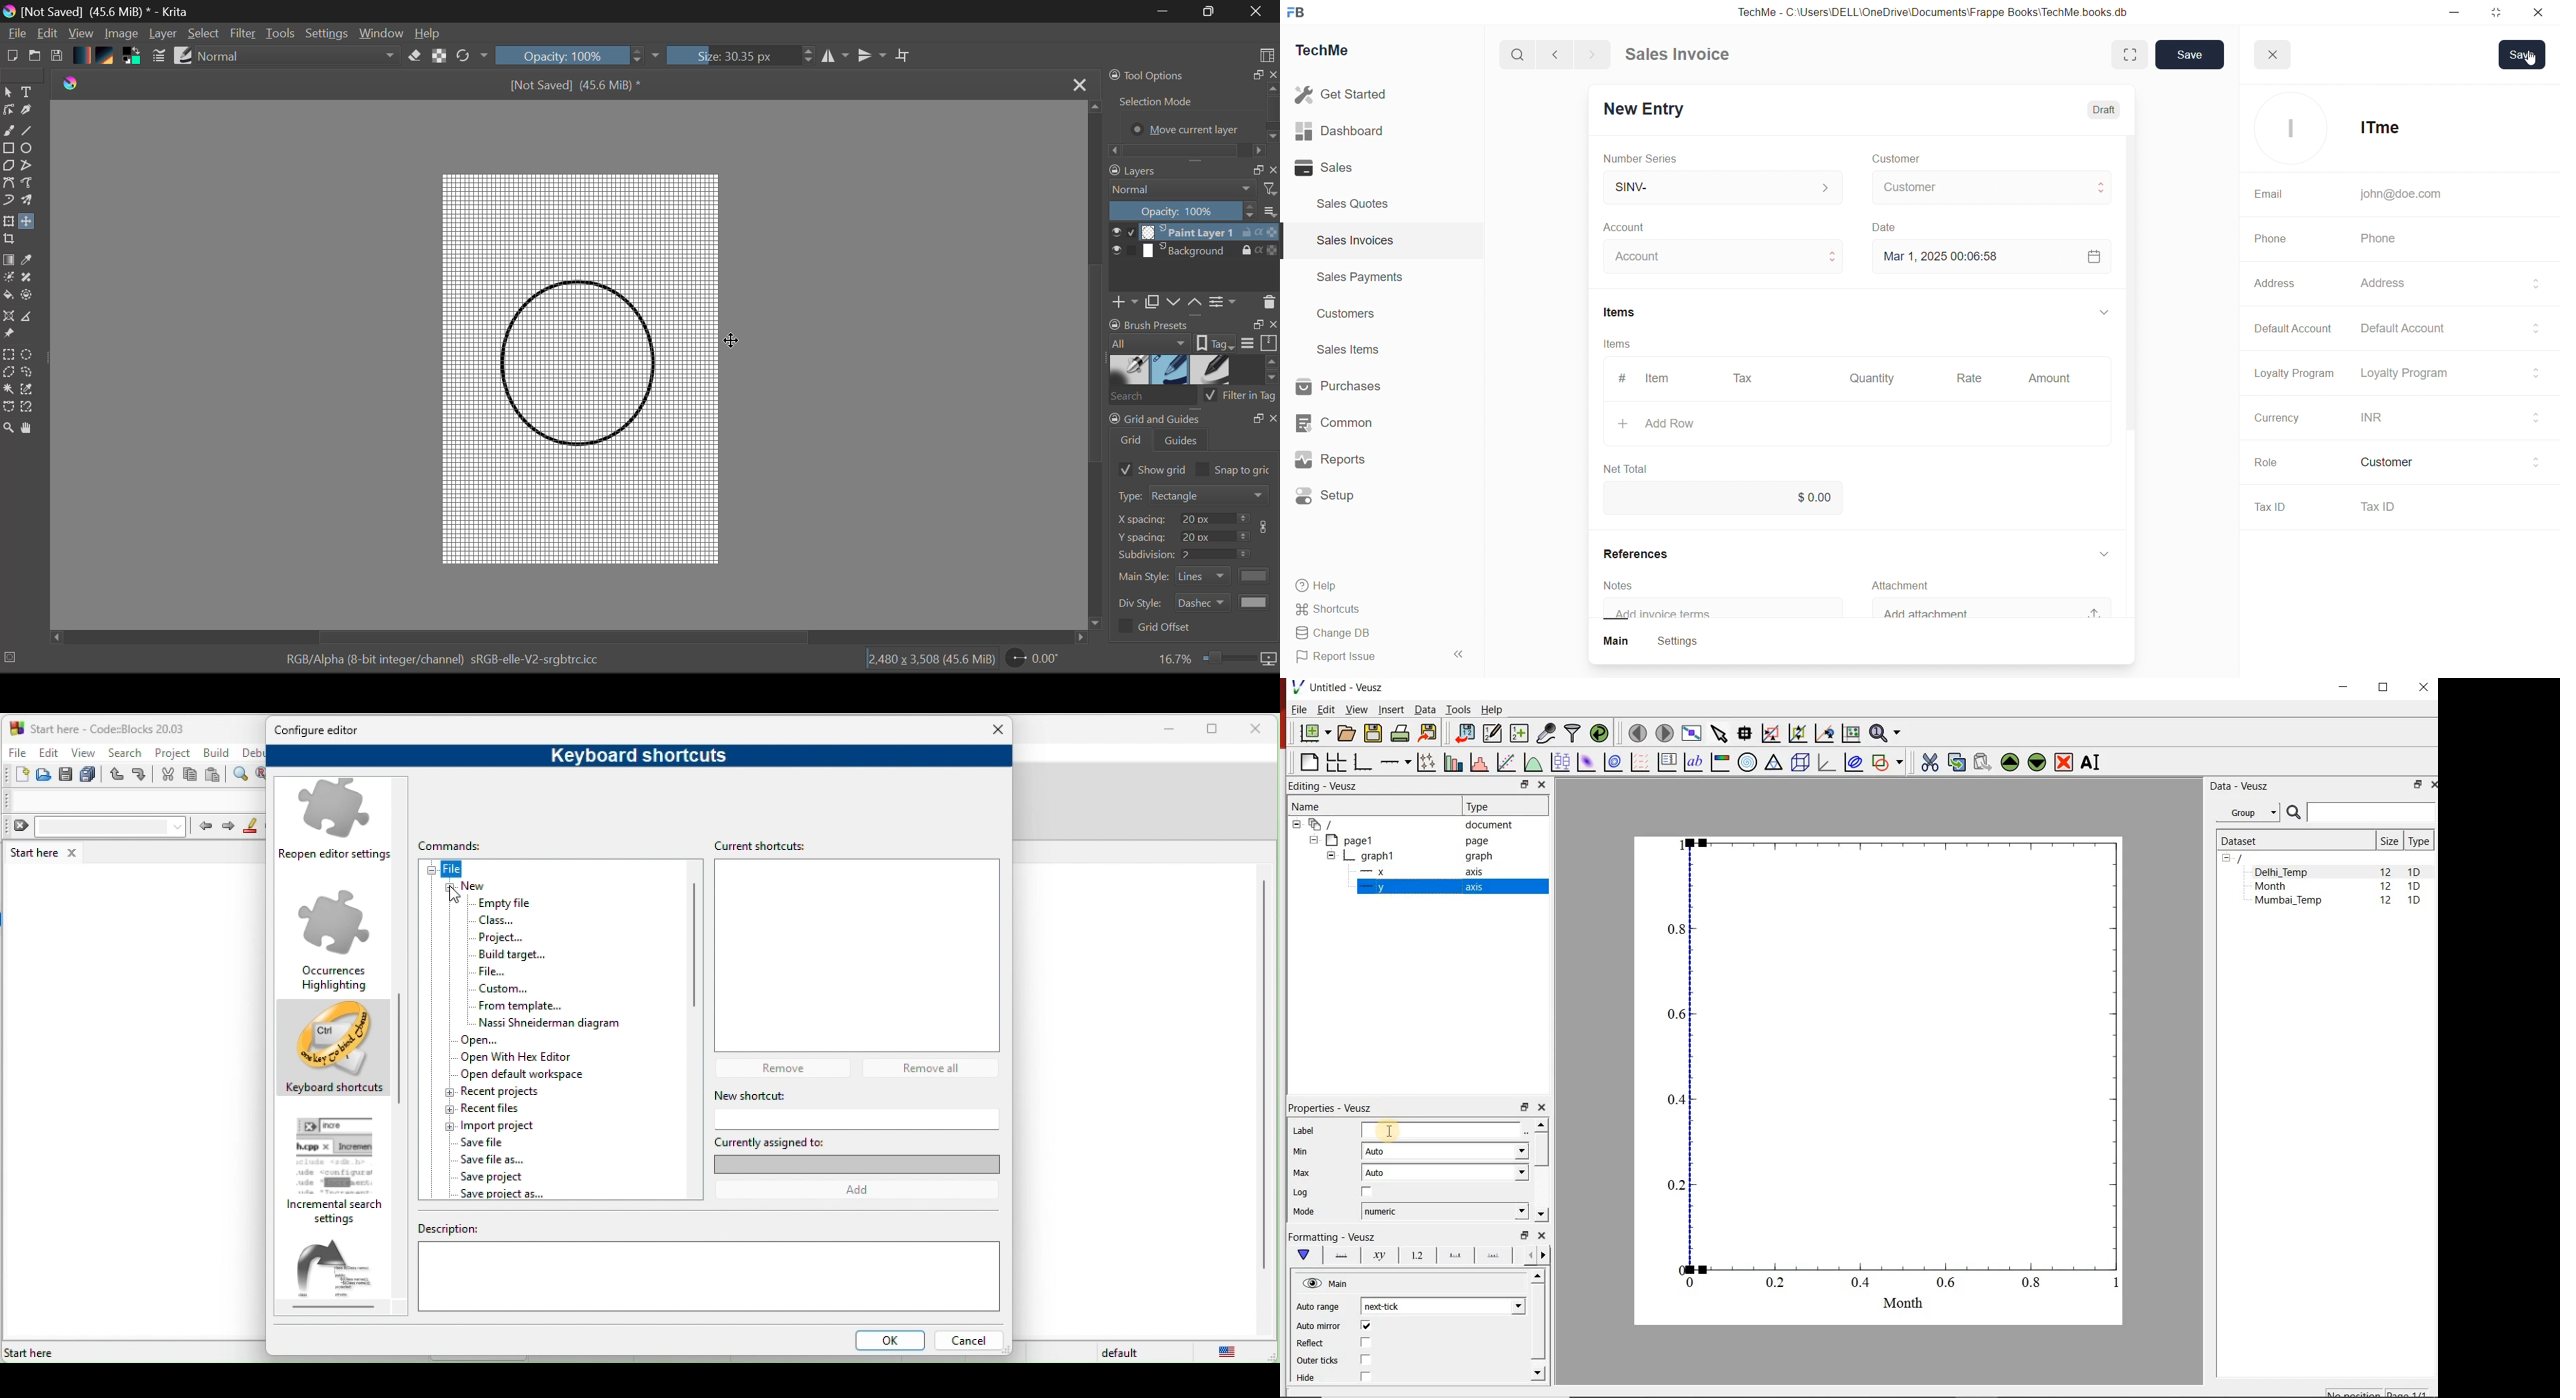 The image size is (2576, 1400). What do you see at coordinates (48, 752) in the screenshot?
I see `edit` at bounding box center [48, 752].